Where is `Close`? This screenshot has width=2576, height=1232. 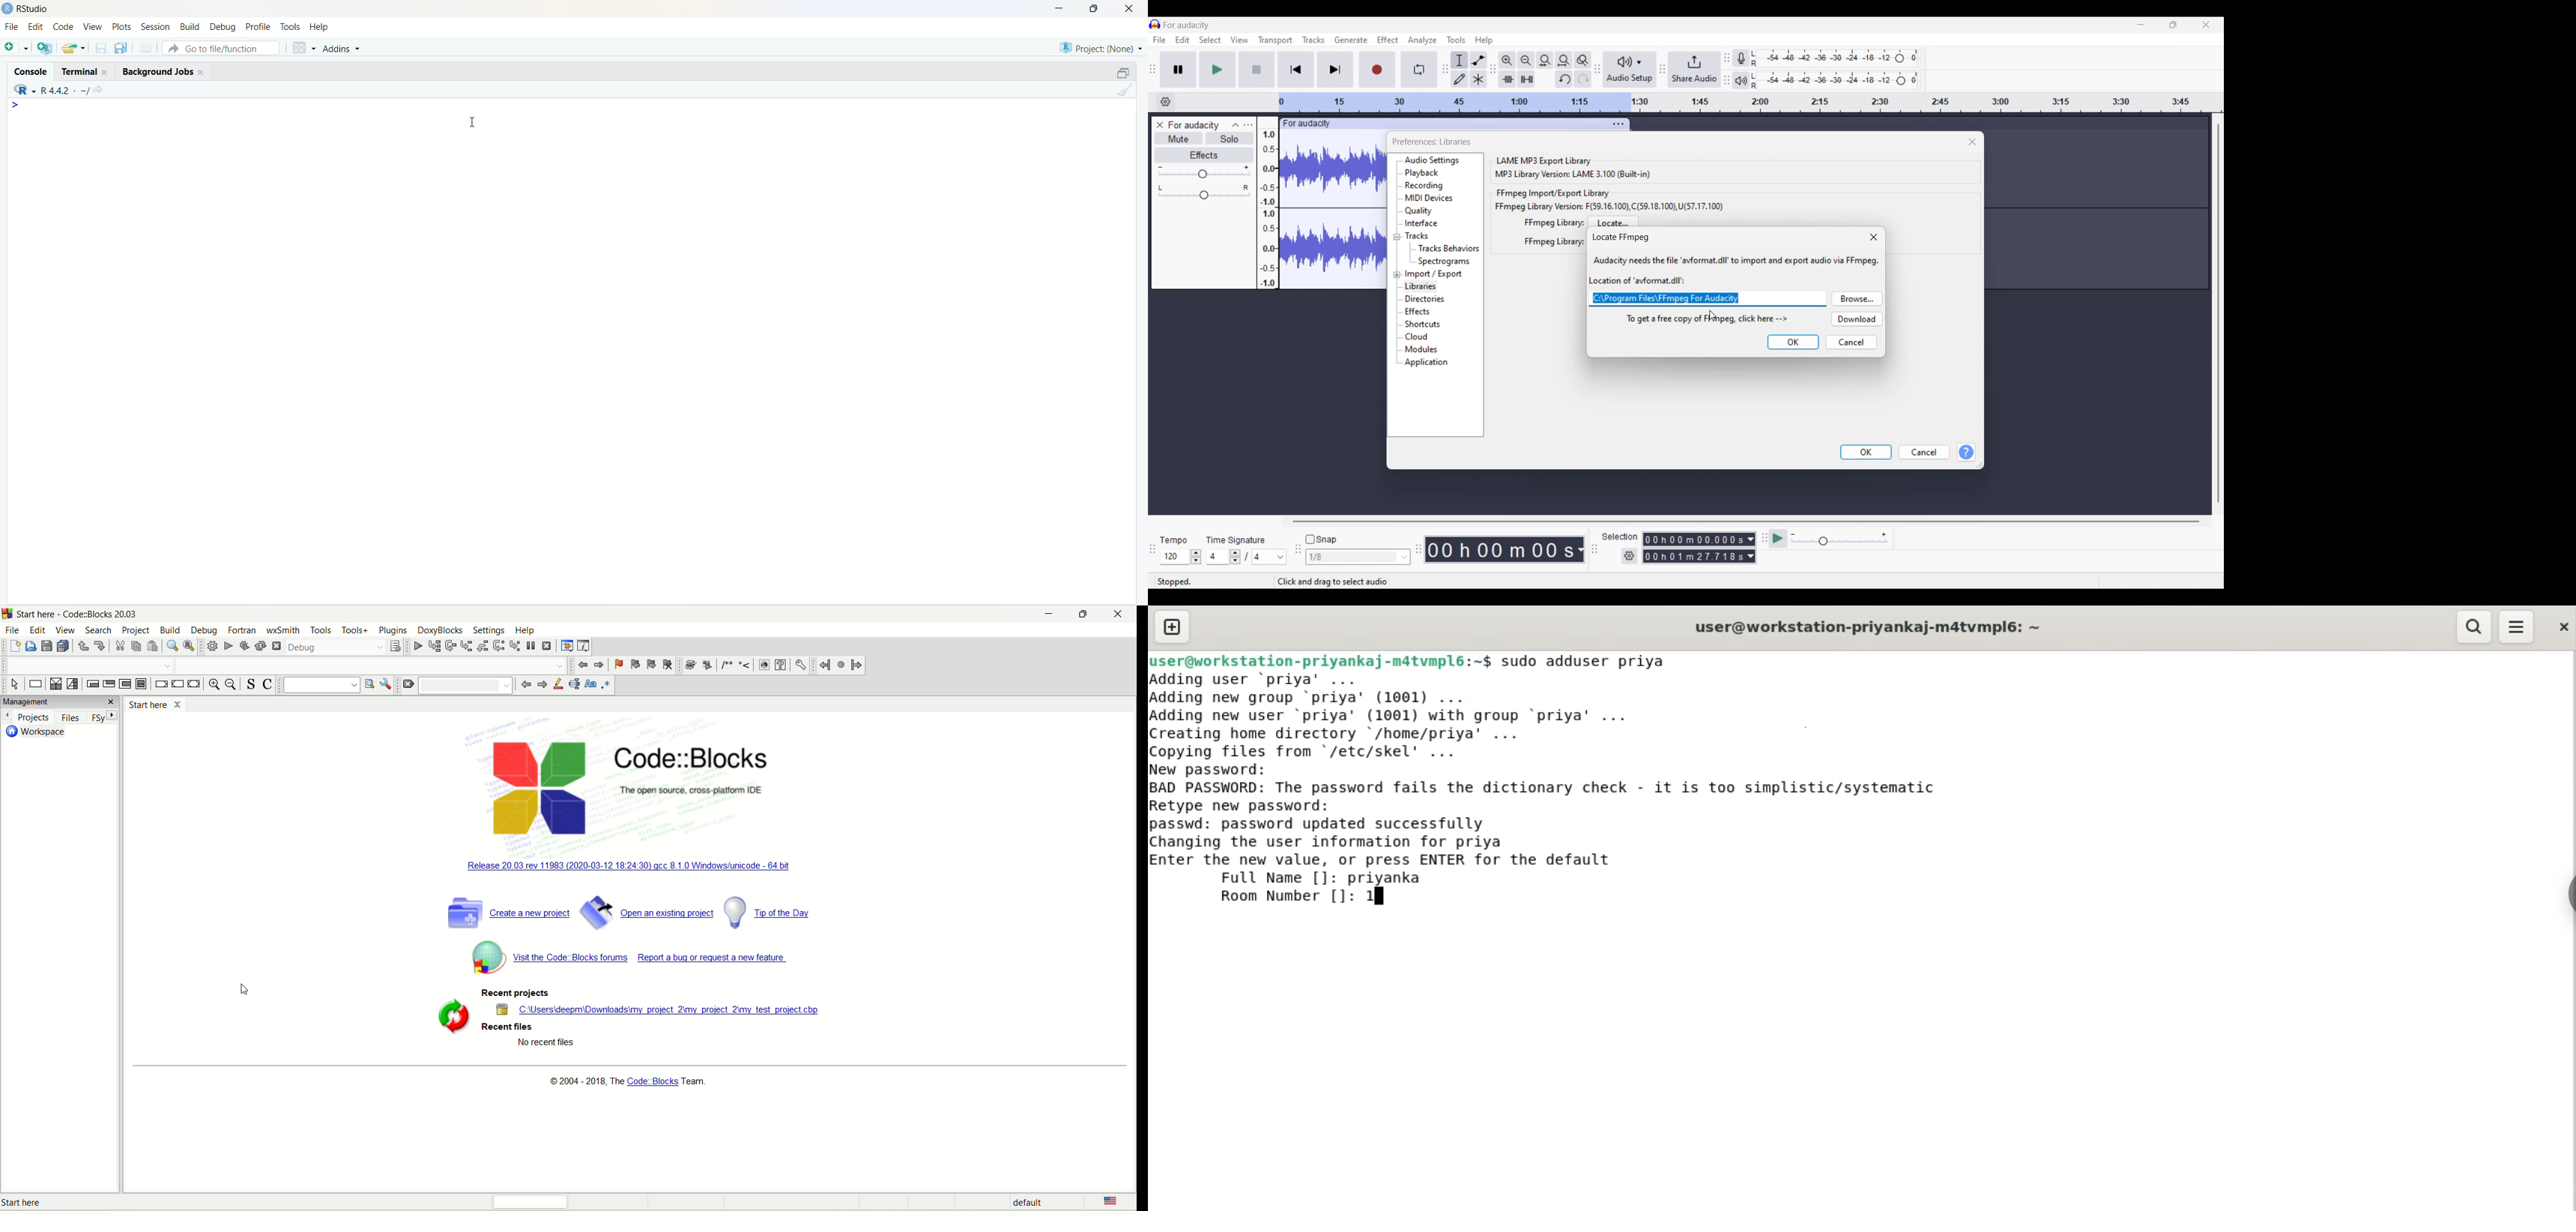
Close is located at coordinates (1874, 237).